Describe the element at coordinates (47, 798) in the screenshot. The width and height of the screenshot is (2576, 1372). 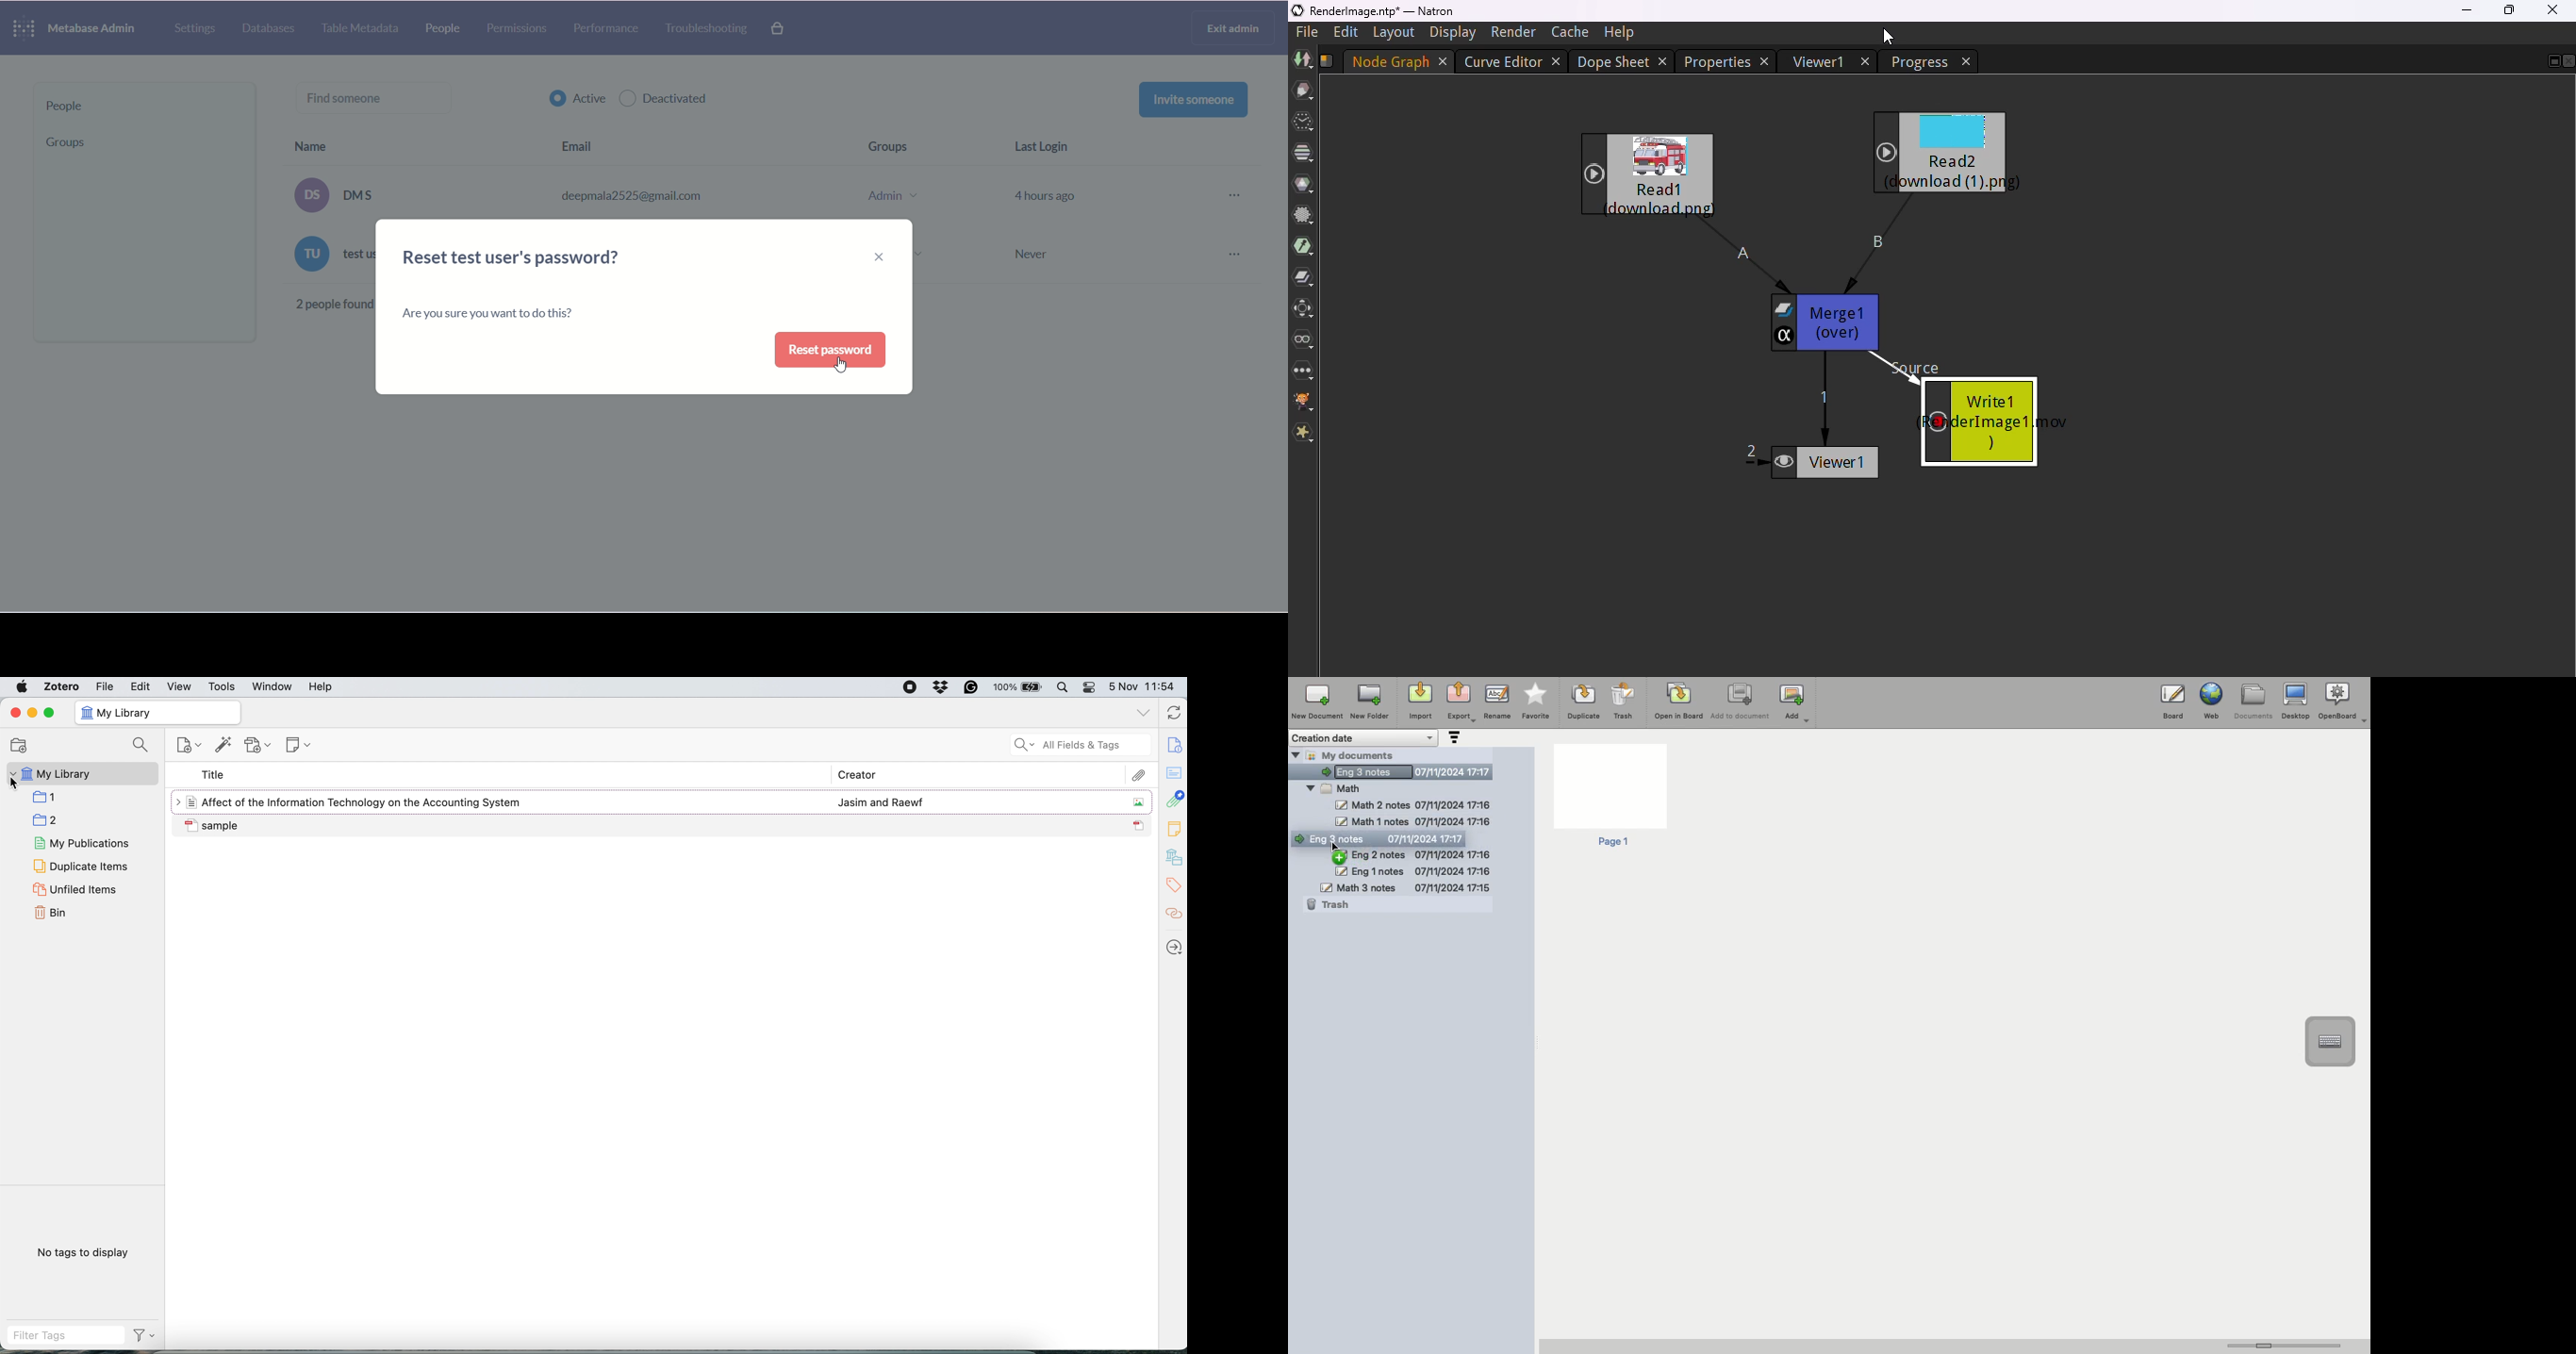
I see `Folder: 1` at that location.